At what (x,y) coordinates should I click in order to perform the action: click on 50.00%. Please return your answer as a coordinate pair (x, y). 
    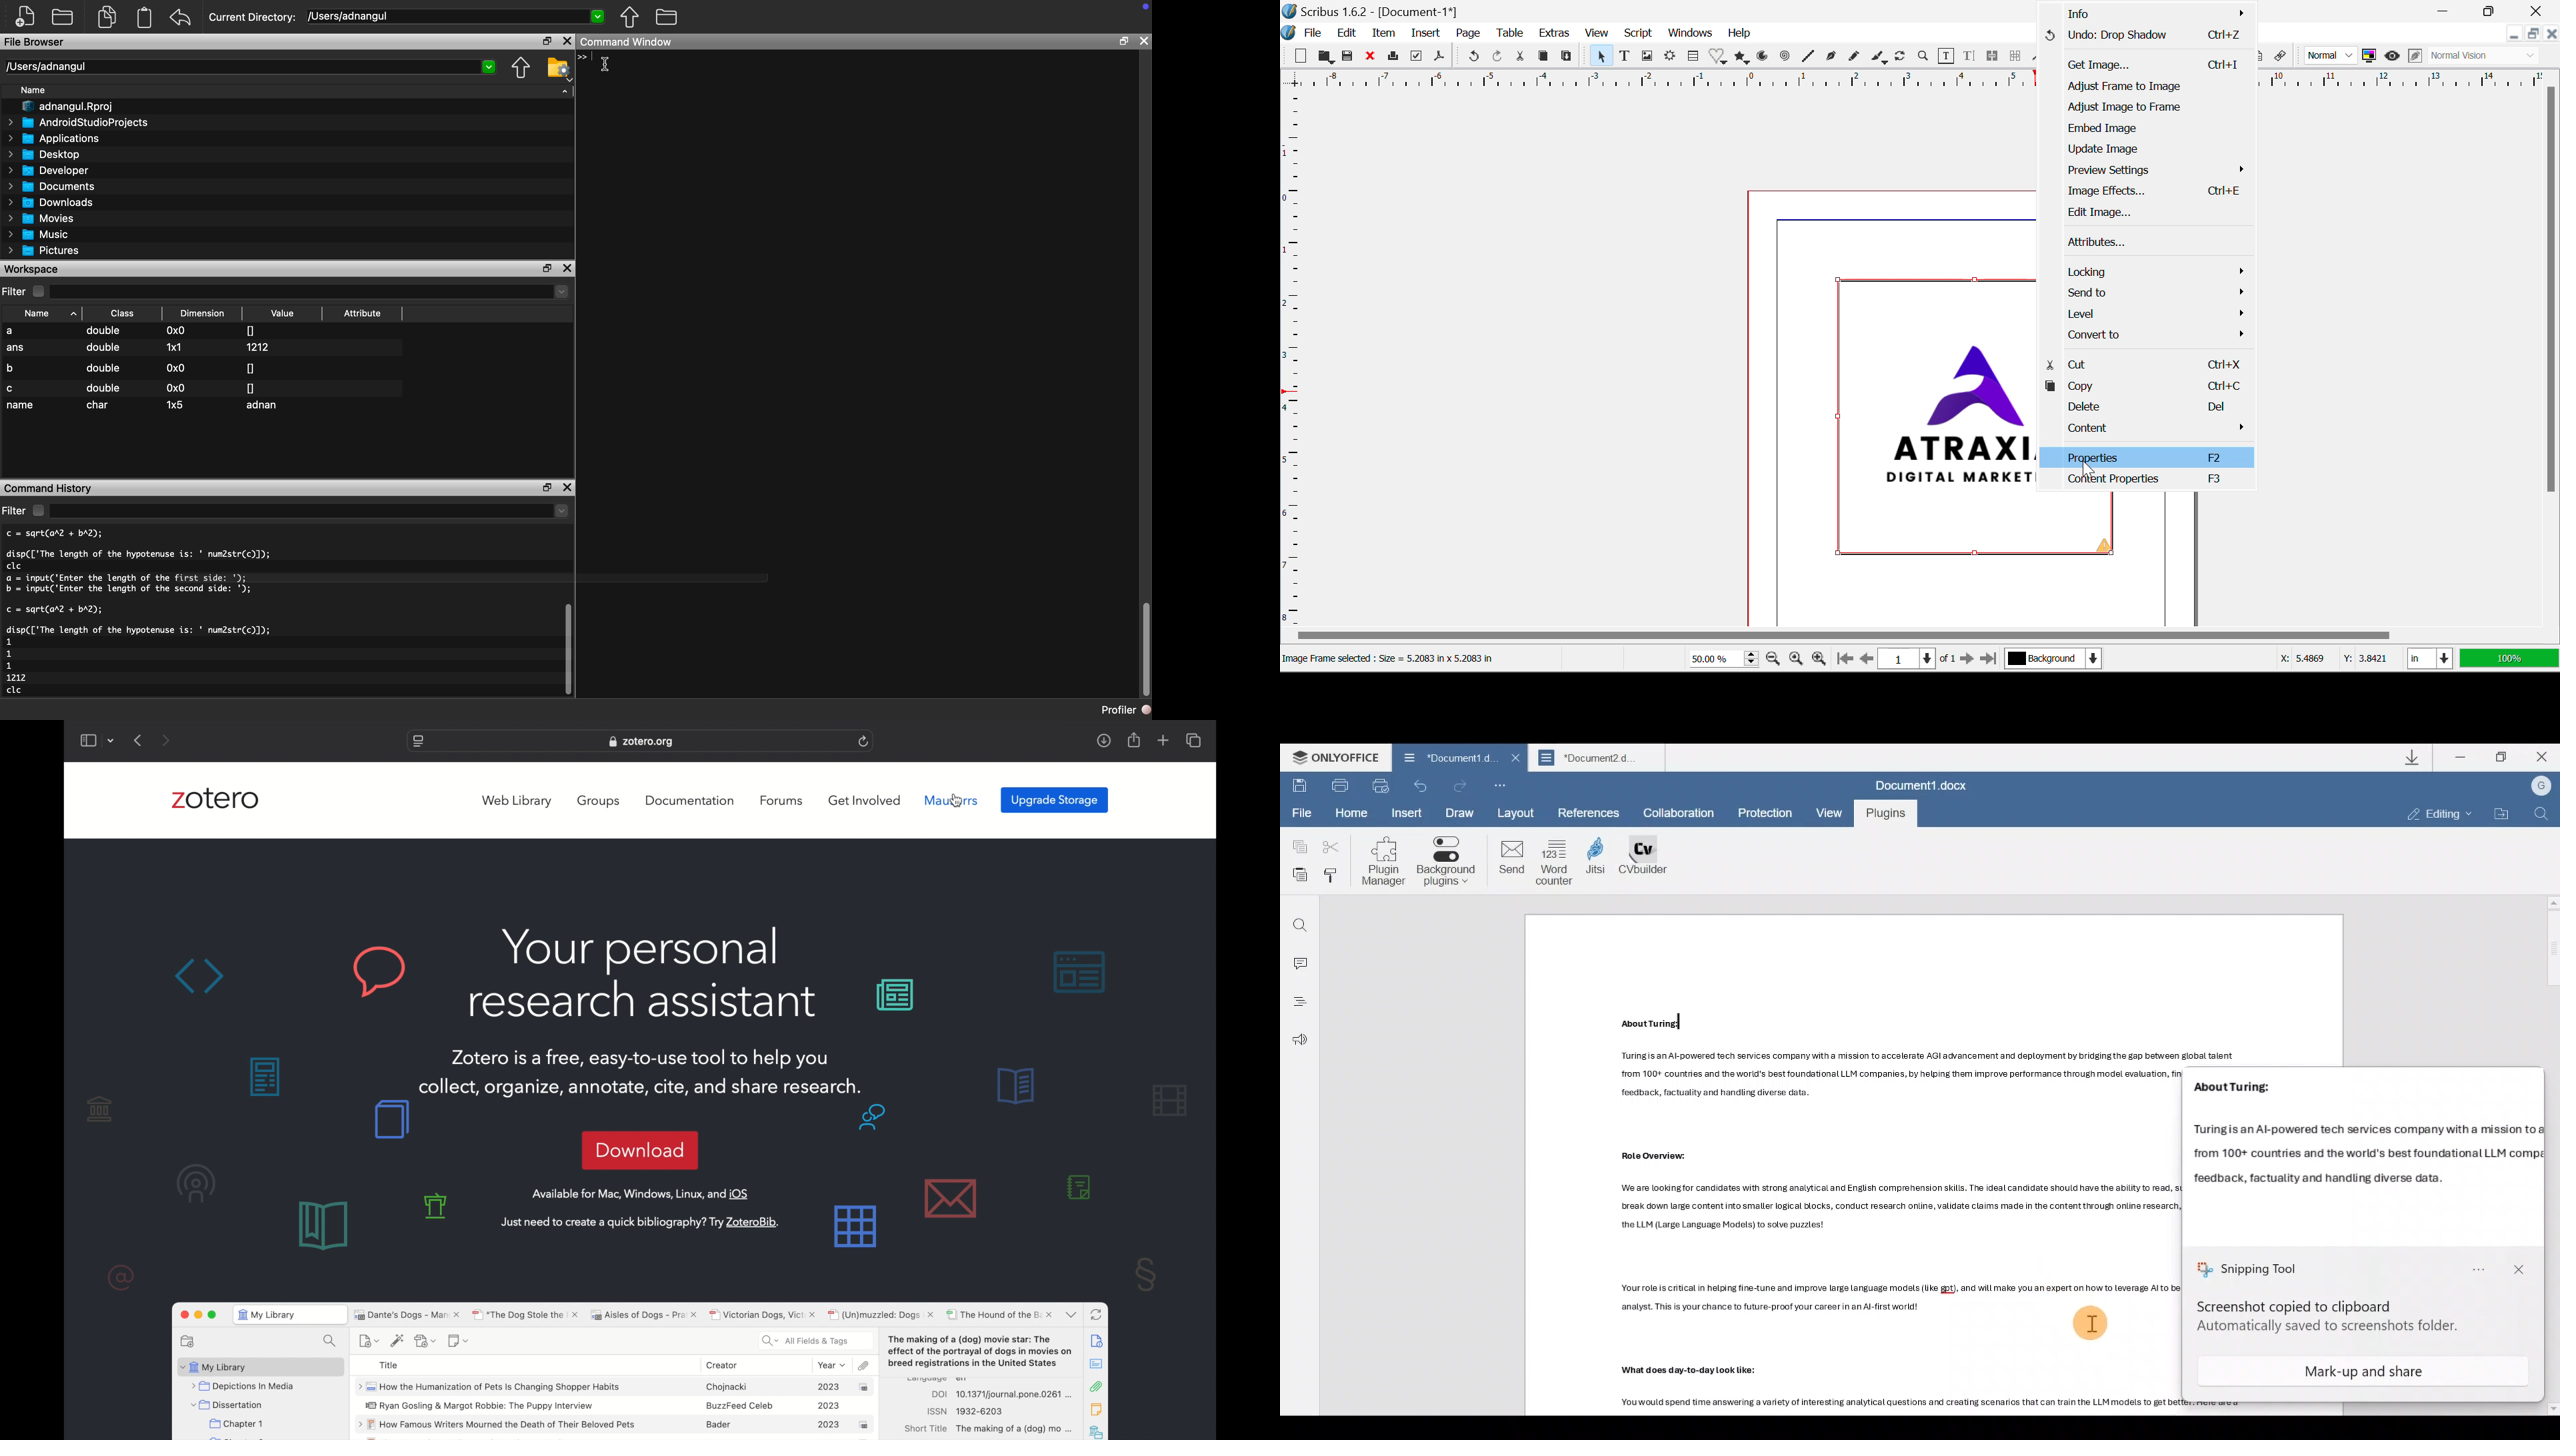
    Looking at the image, I should click on (1721, 658).